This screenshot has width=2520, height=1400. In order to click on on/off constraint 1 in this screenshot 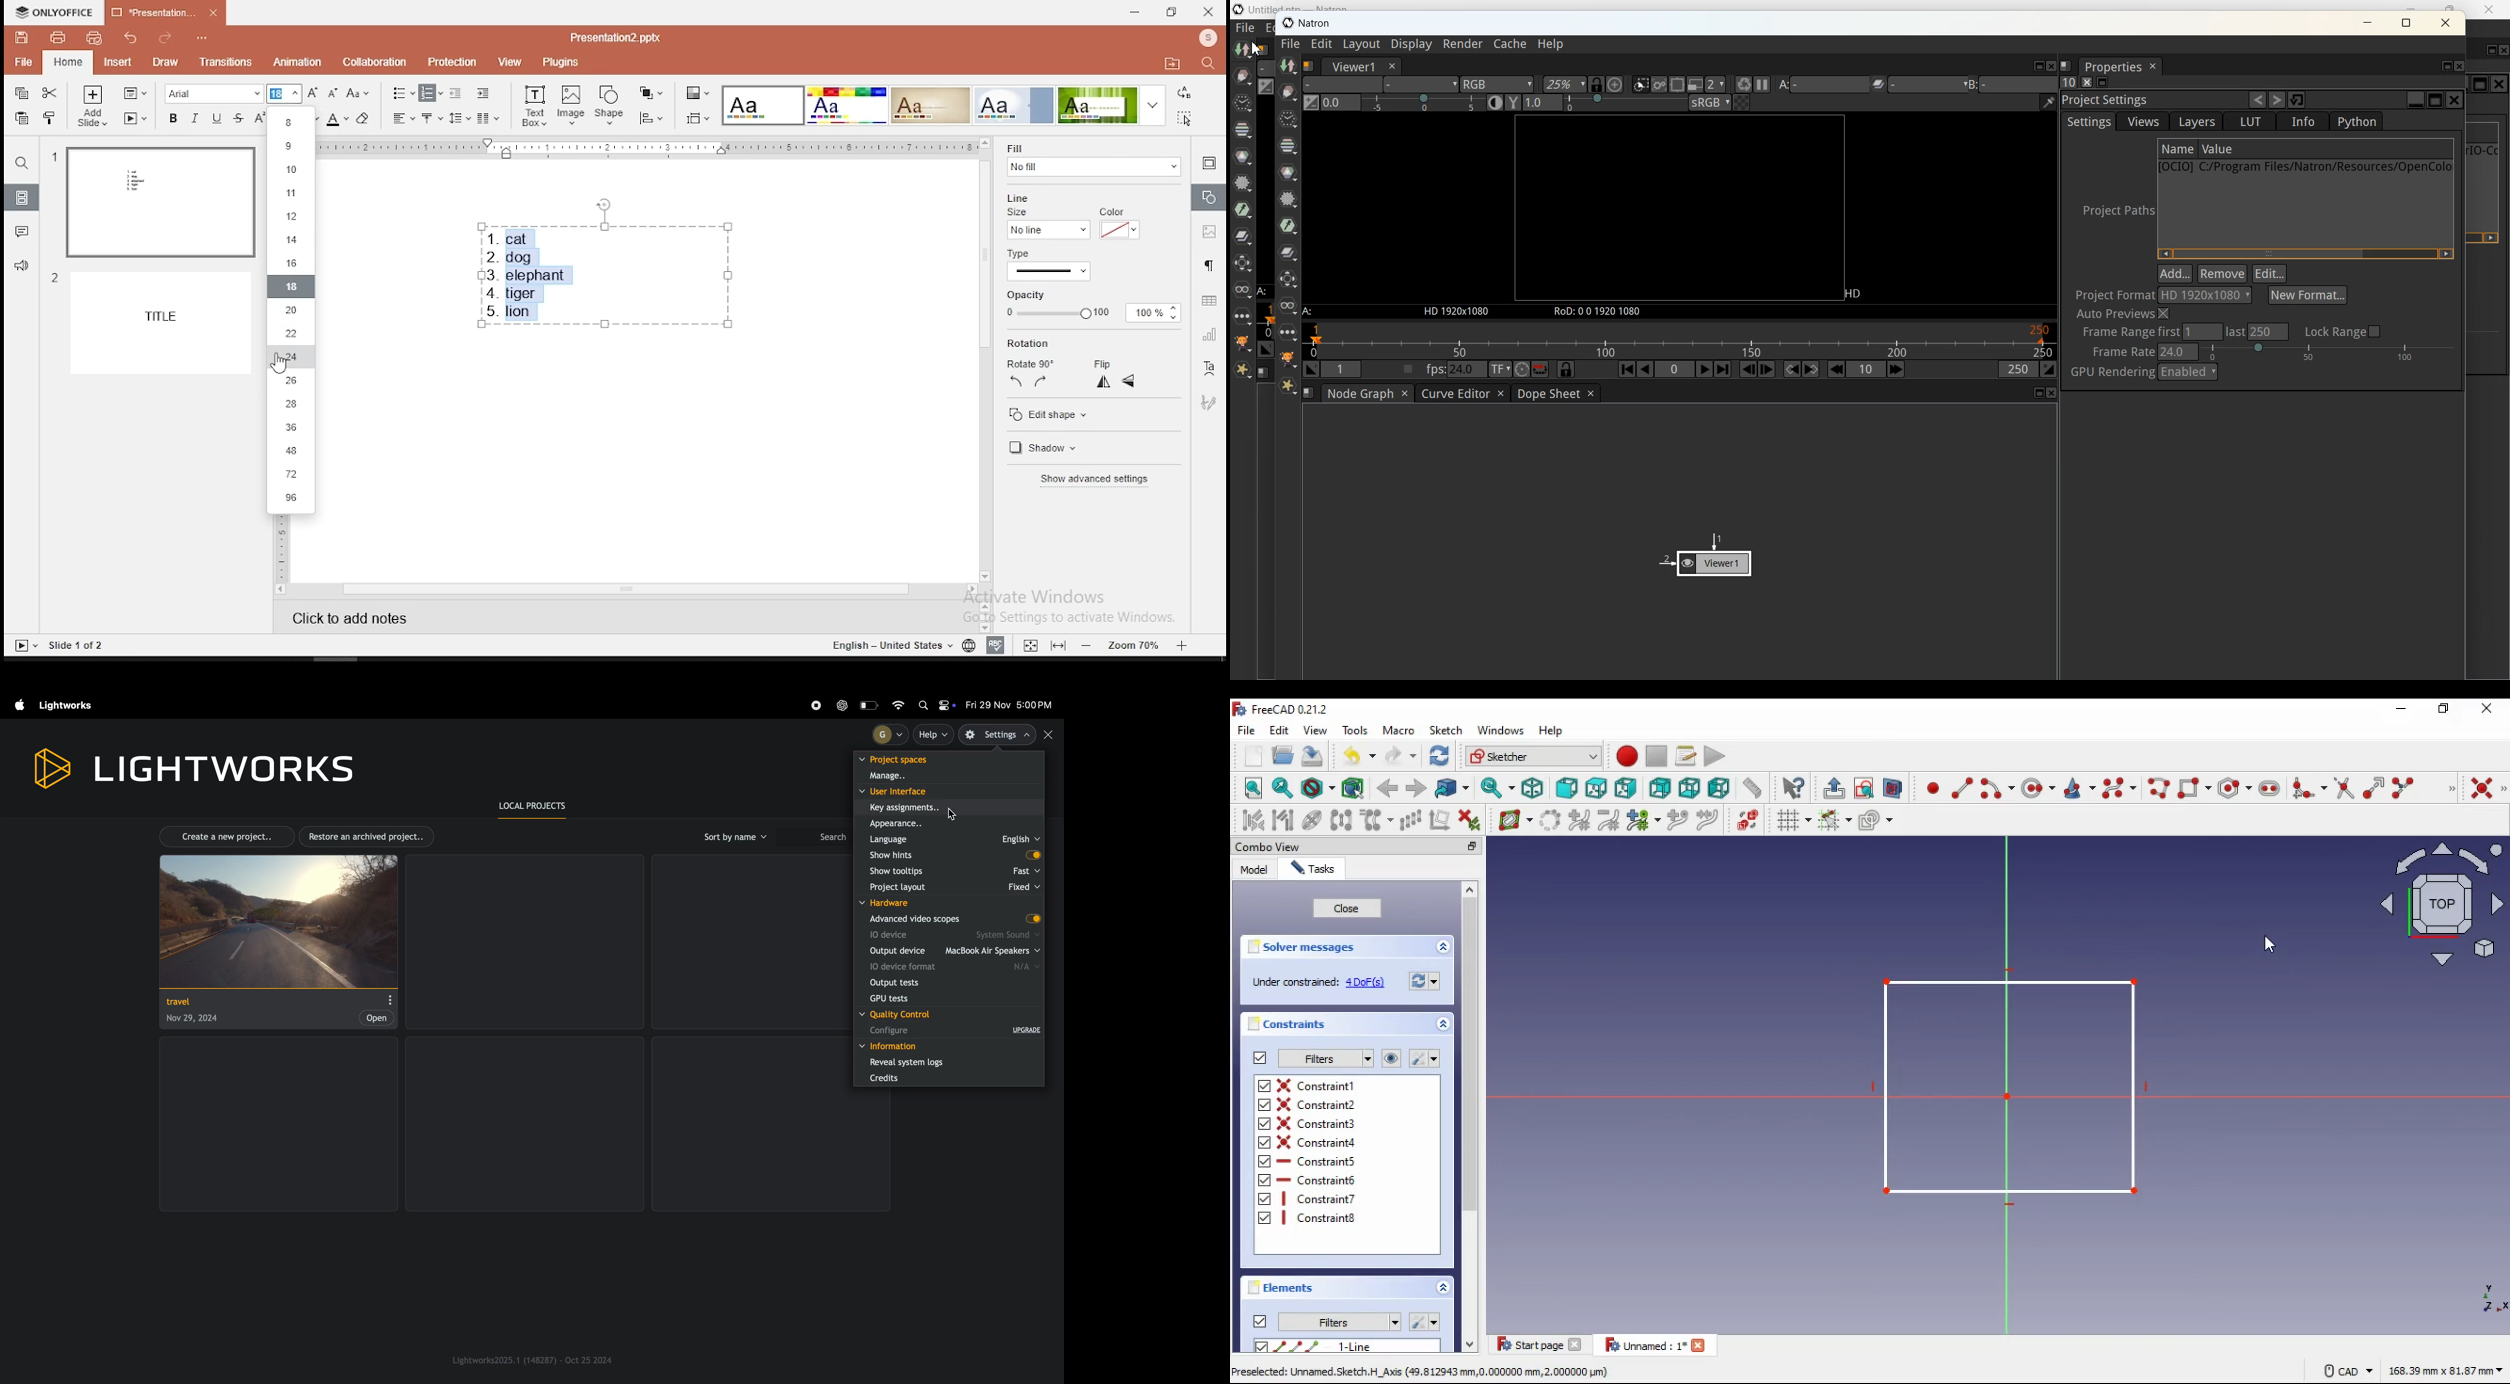, I will do `click(1320, 1085)`.